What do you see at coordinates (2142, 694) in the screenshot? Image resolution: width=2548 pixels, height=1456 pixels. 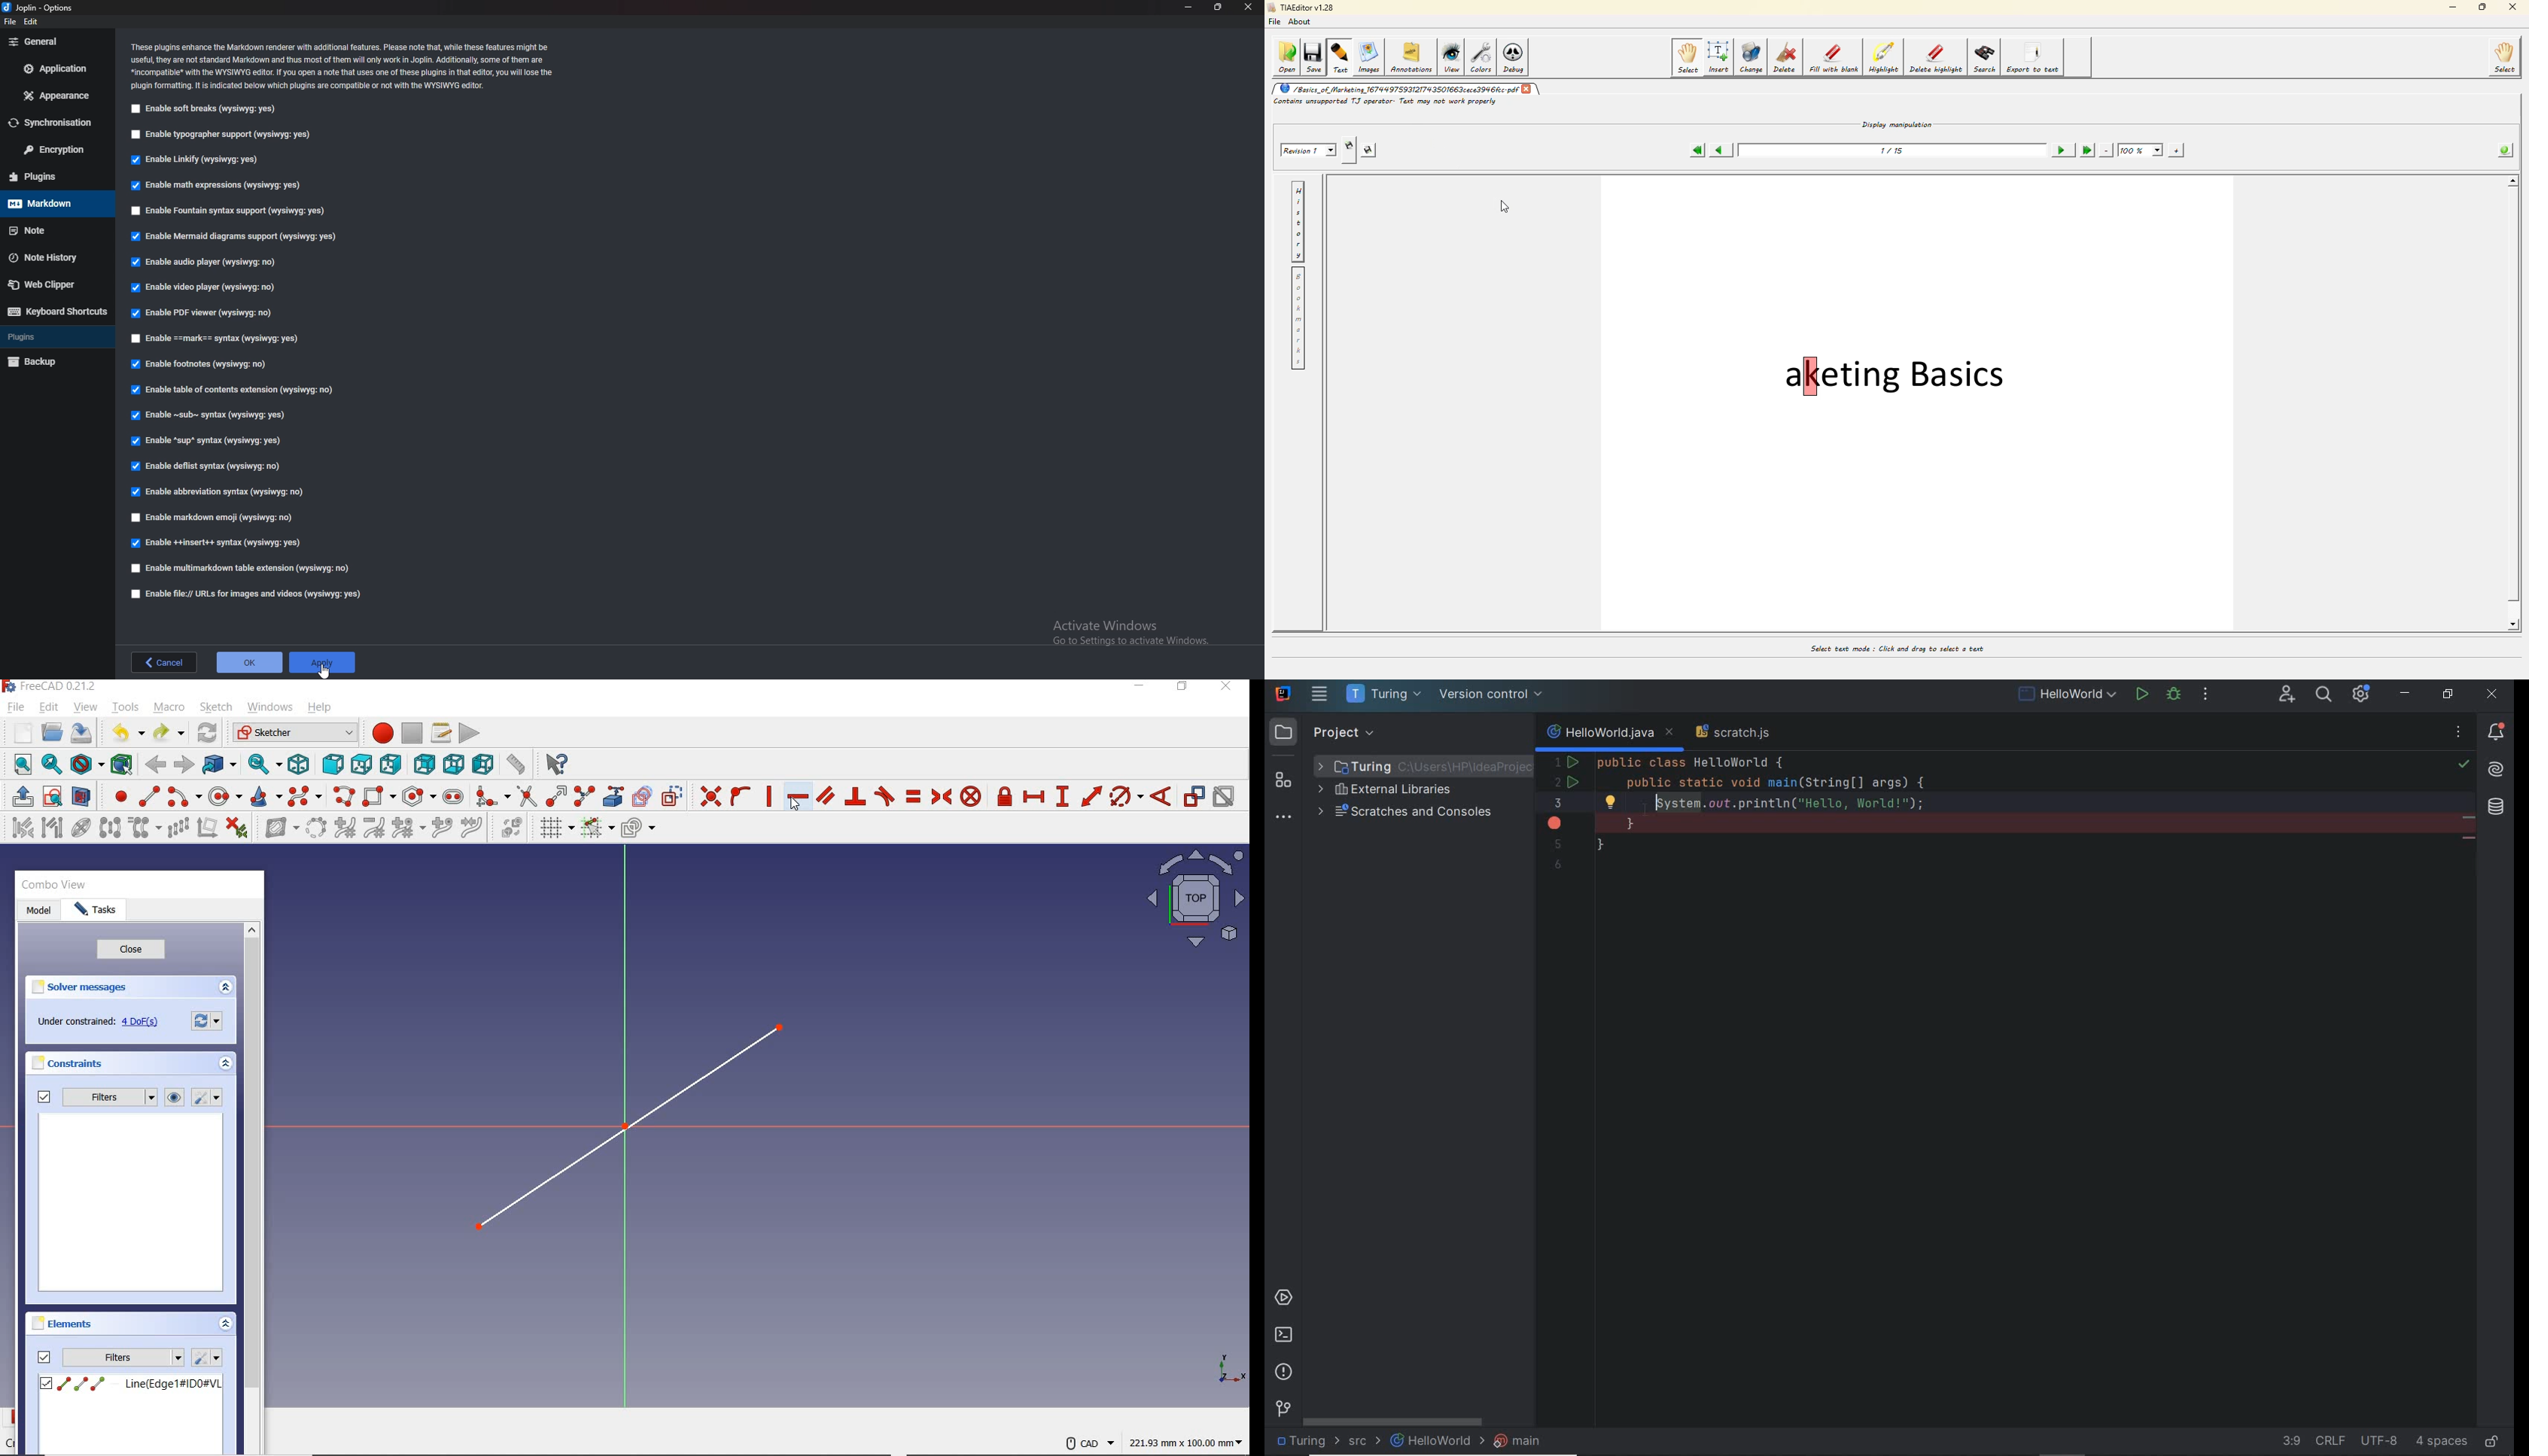 I see `run` at bounding box center [2142, 694].